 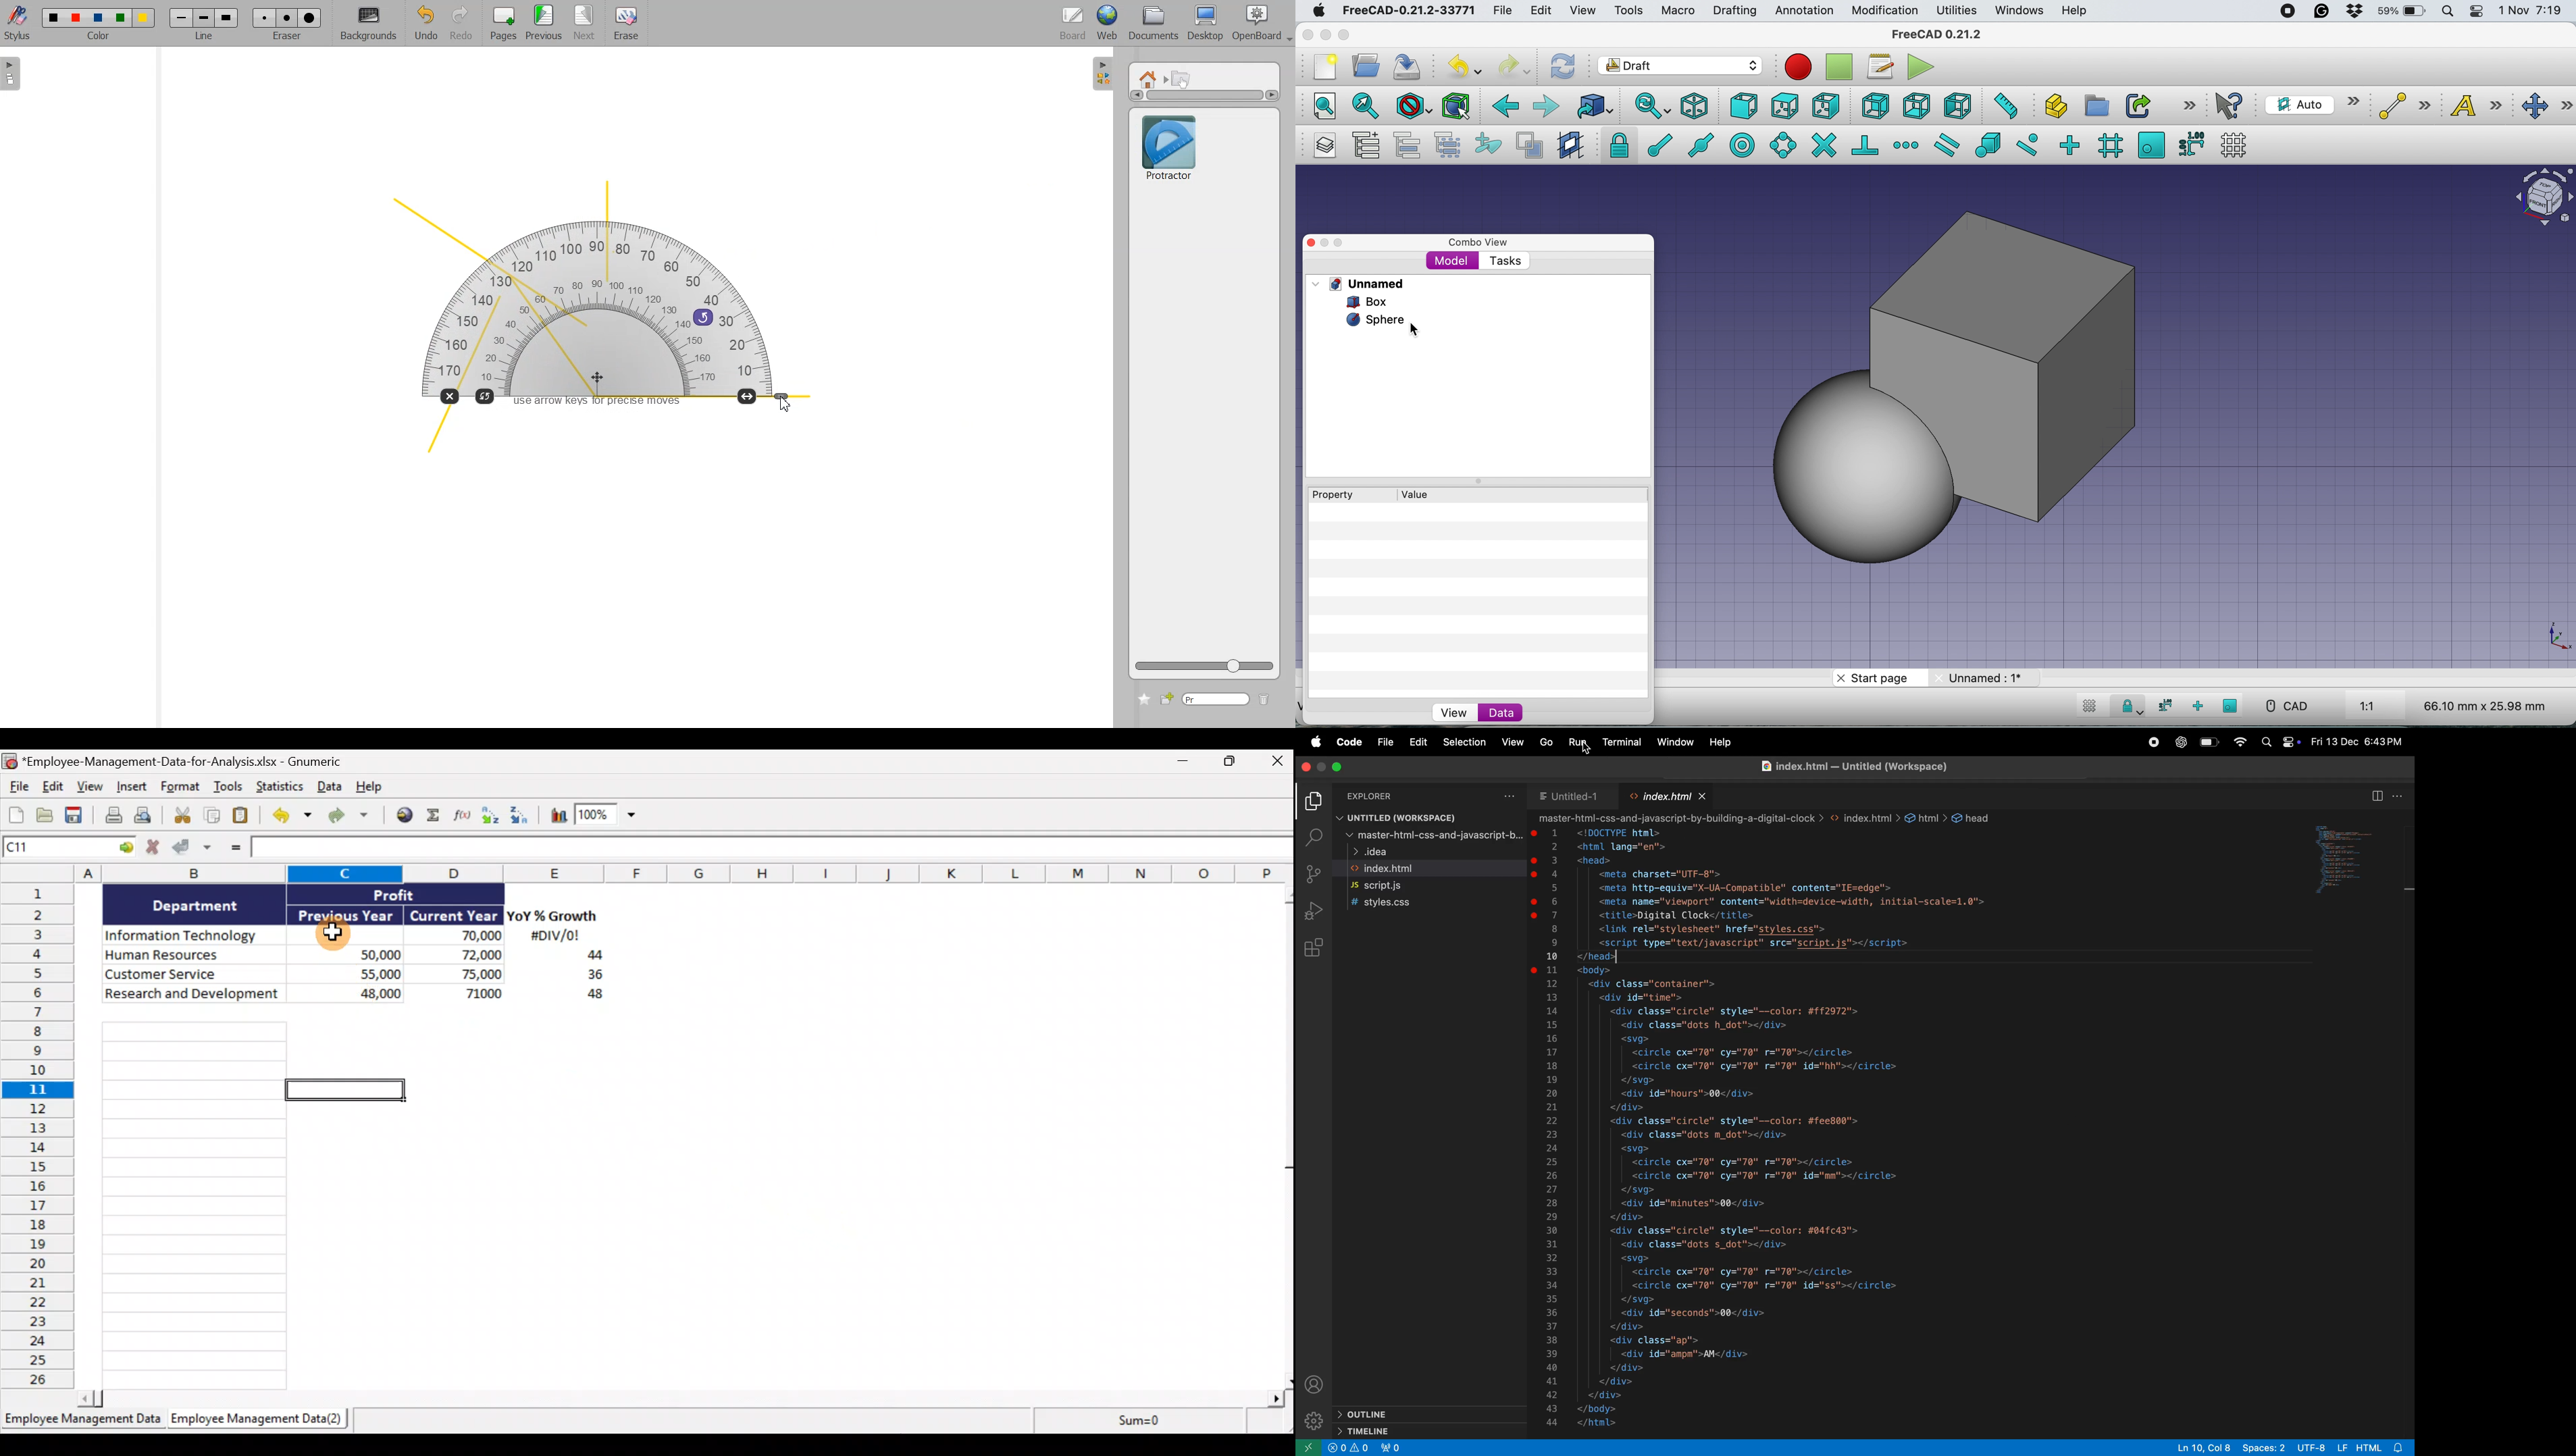 What do you see at coordinates (1578, 742) in the screenshot?
I see `run` at bounding box center [1578, 742].